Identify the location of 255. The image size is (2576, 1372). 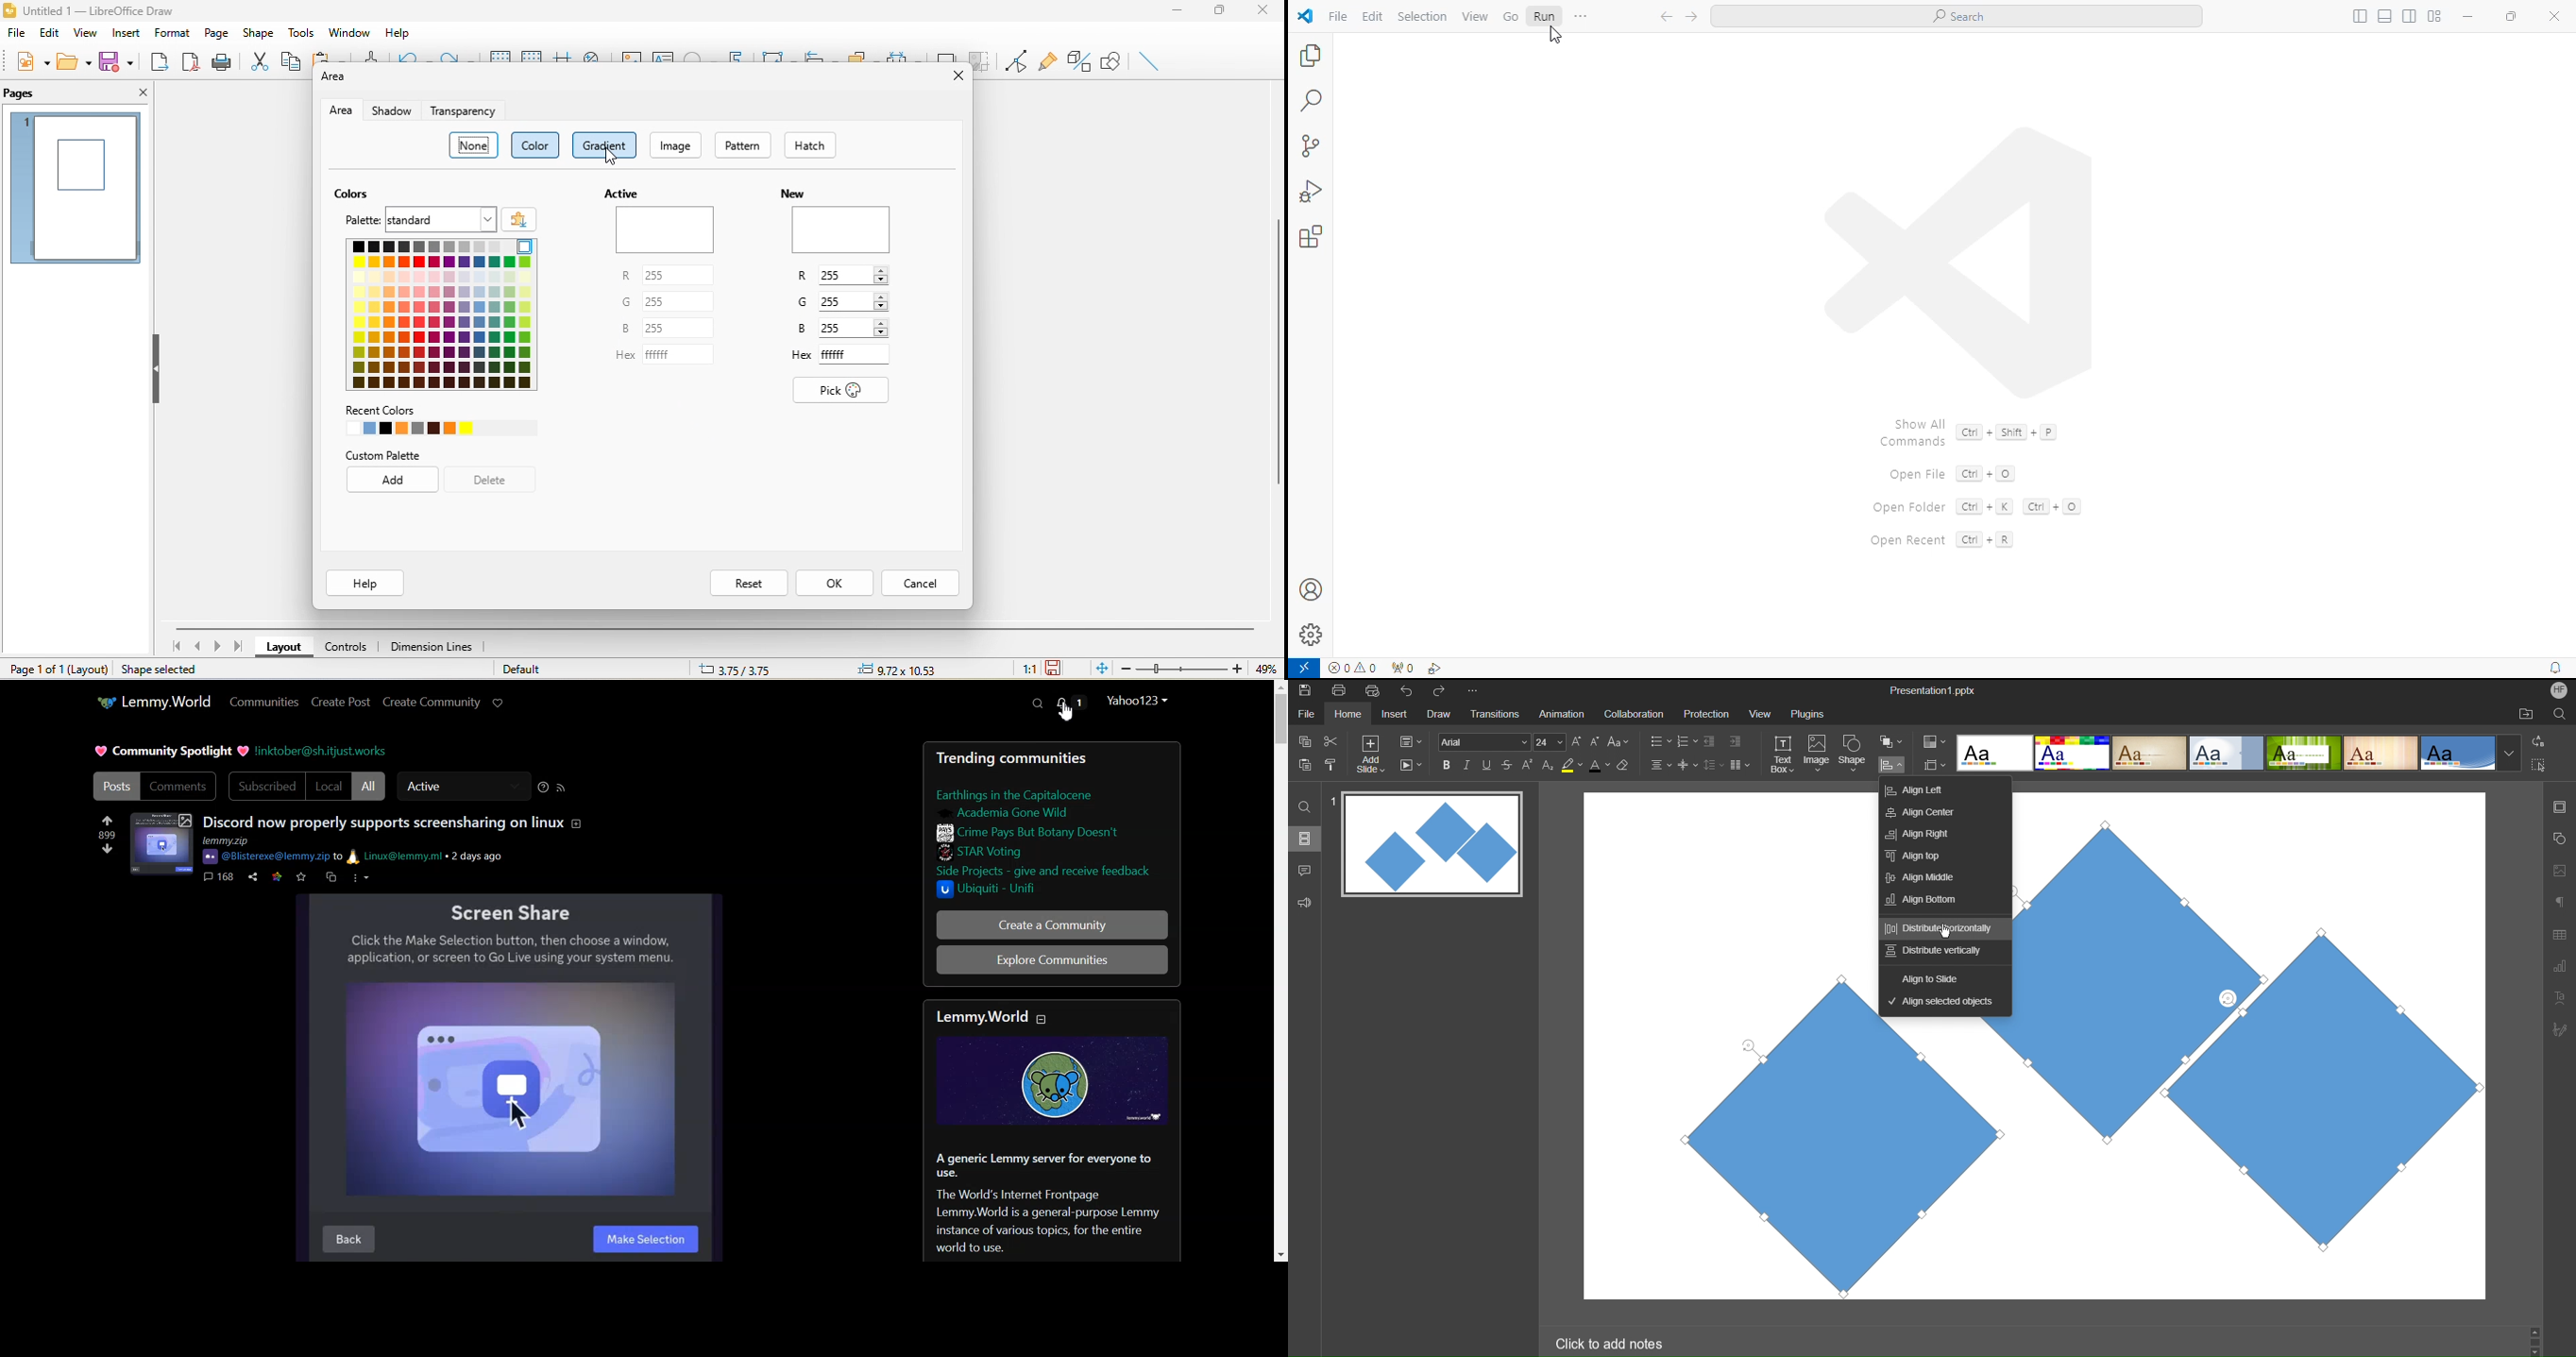
(680, 277).